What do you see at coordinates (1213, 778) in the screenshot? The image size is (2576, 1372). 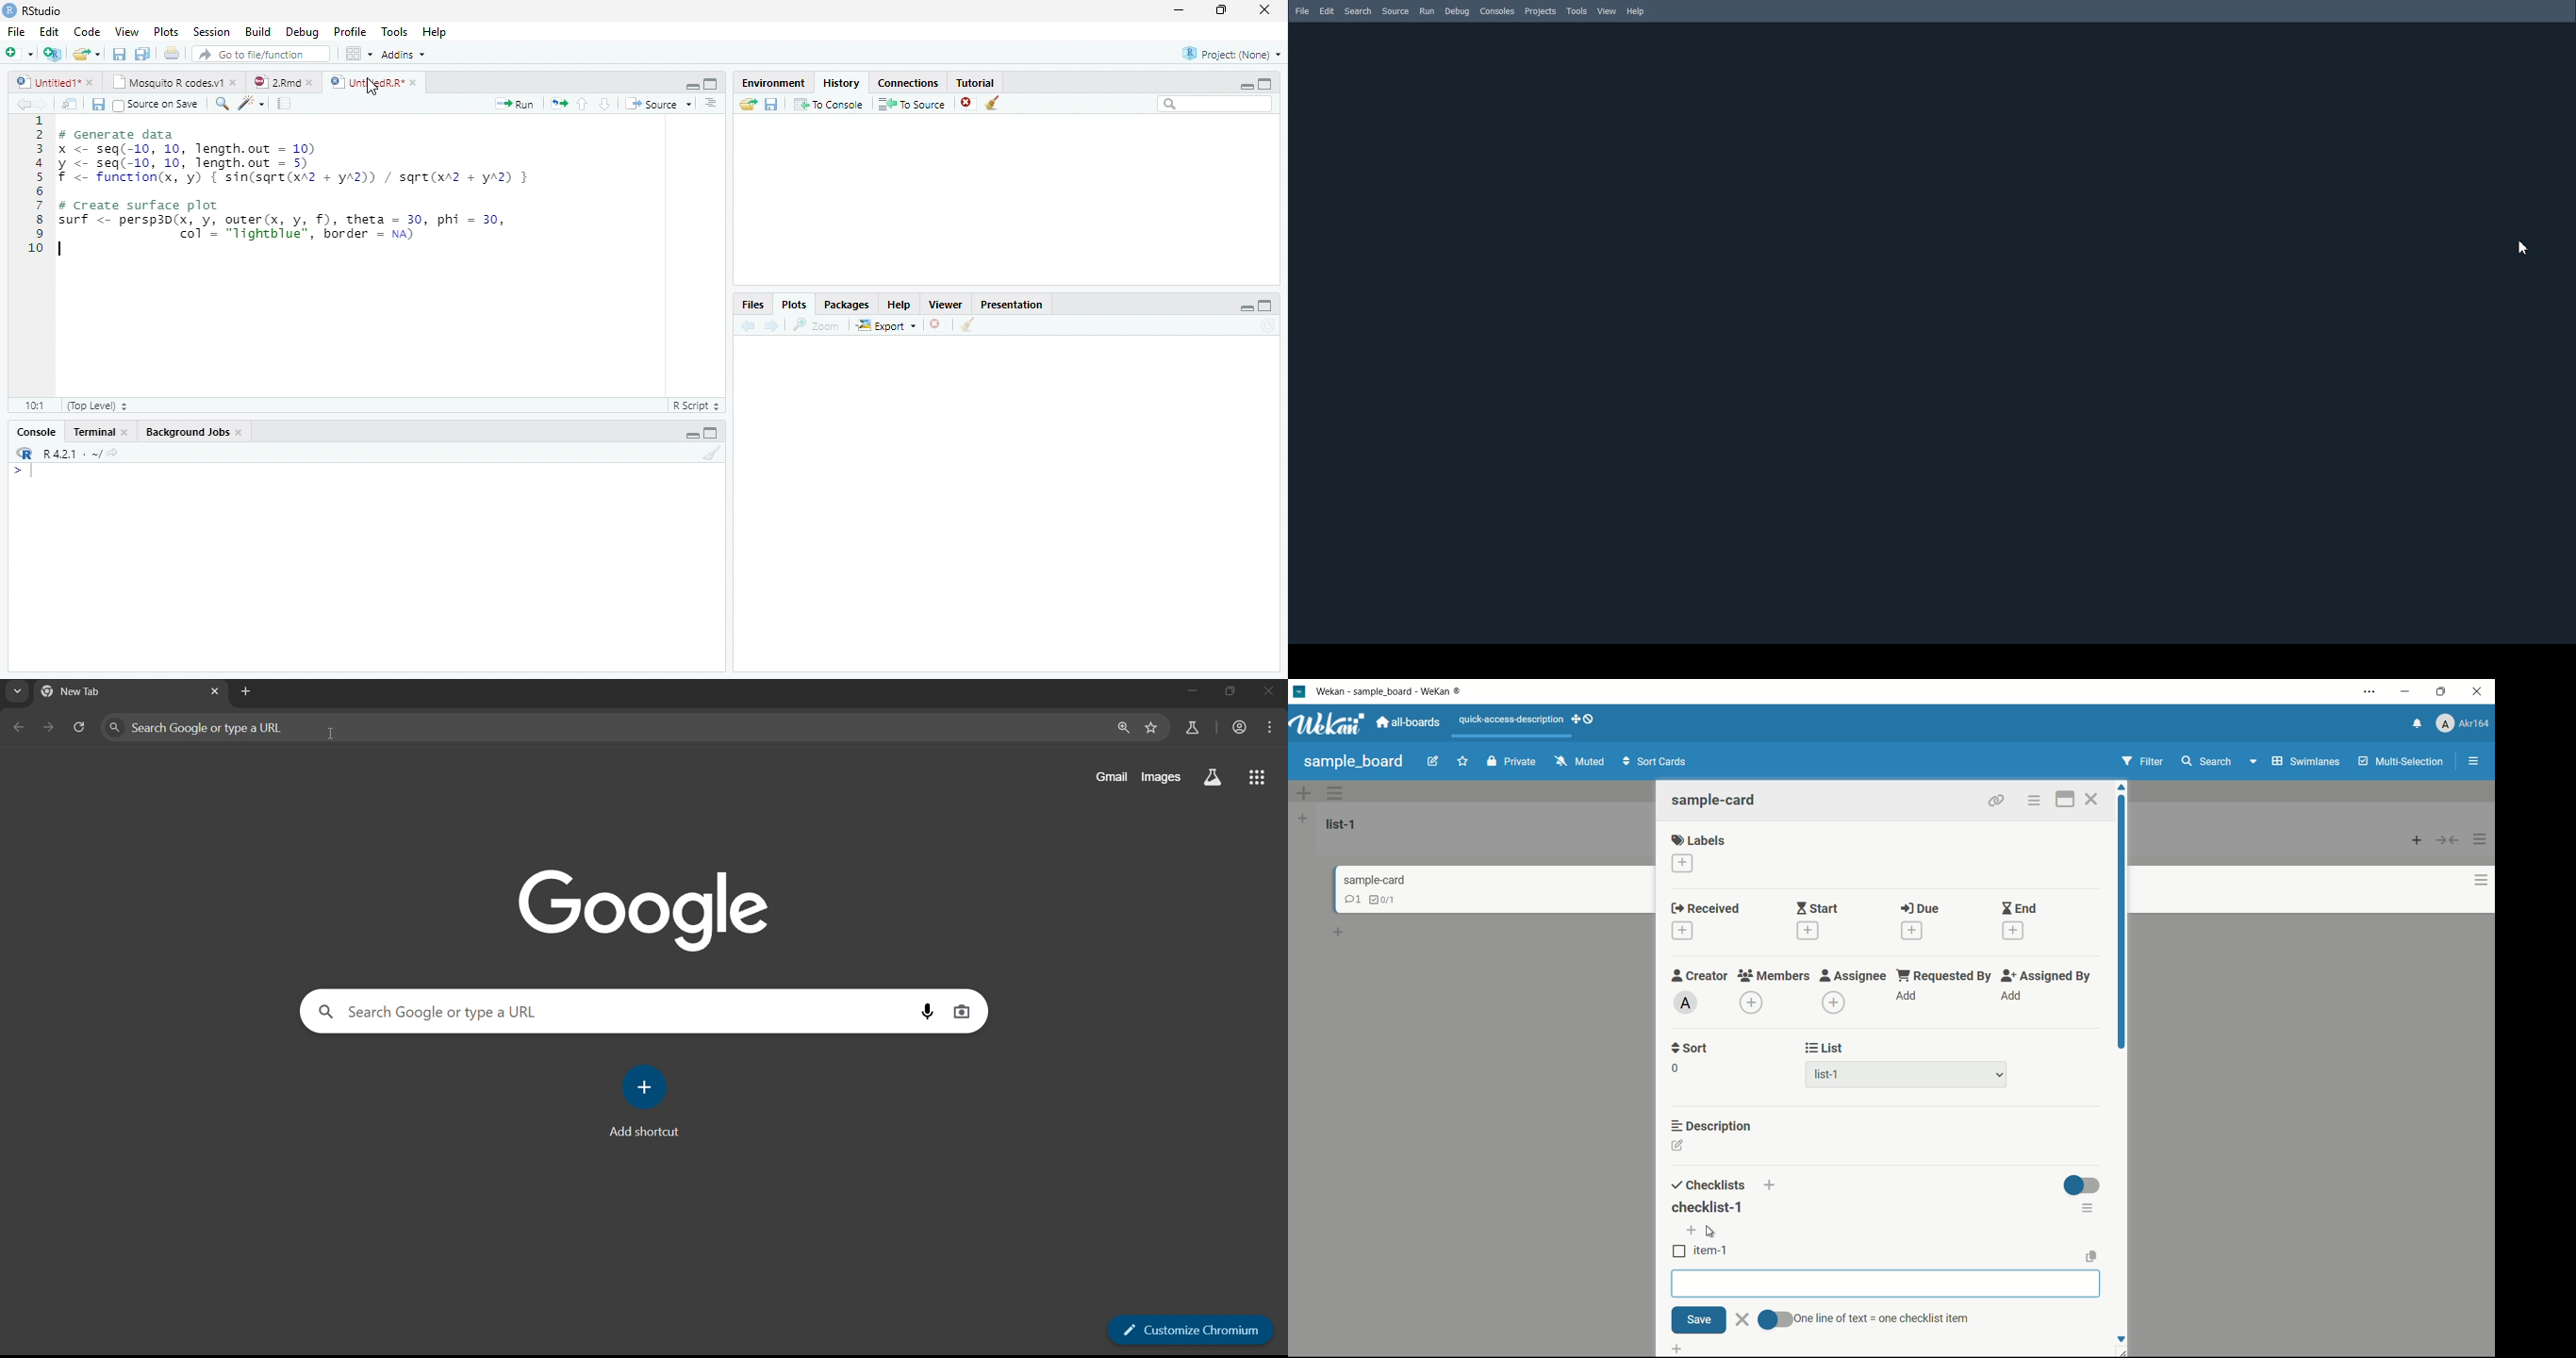 I see `google apps` at bounding box center [1213, 778].